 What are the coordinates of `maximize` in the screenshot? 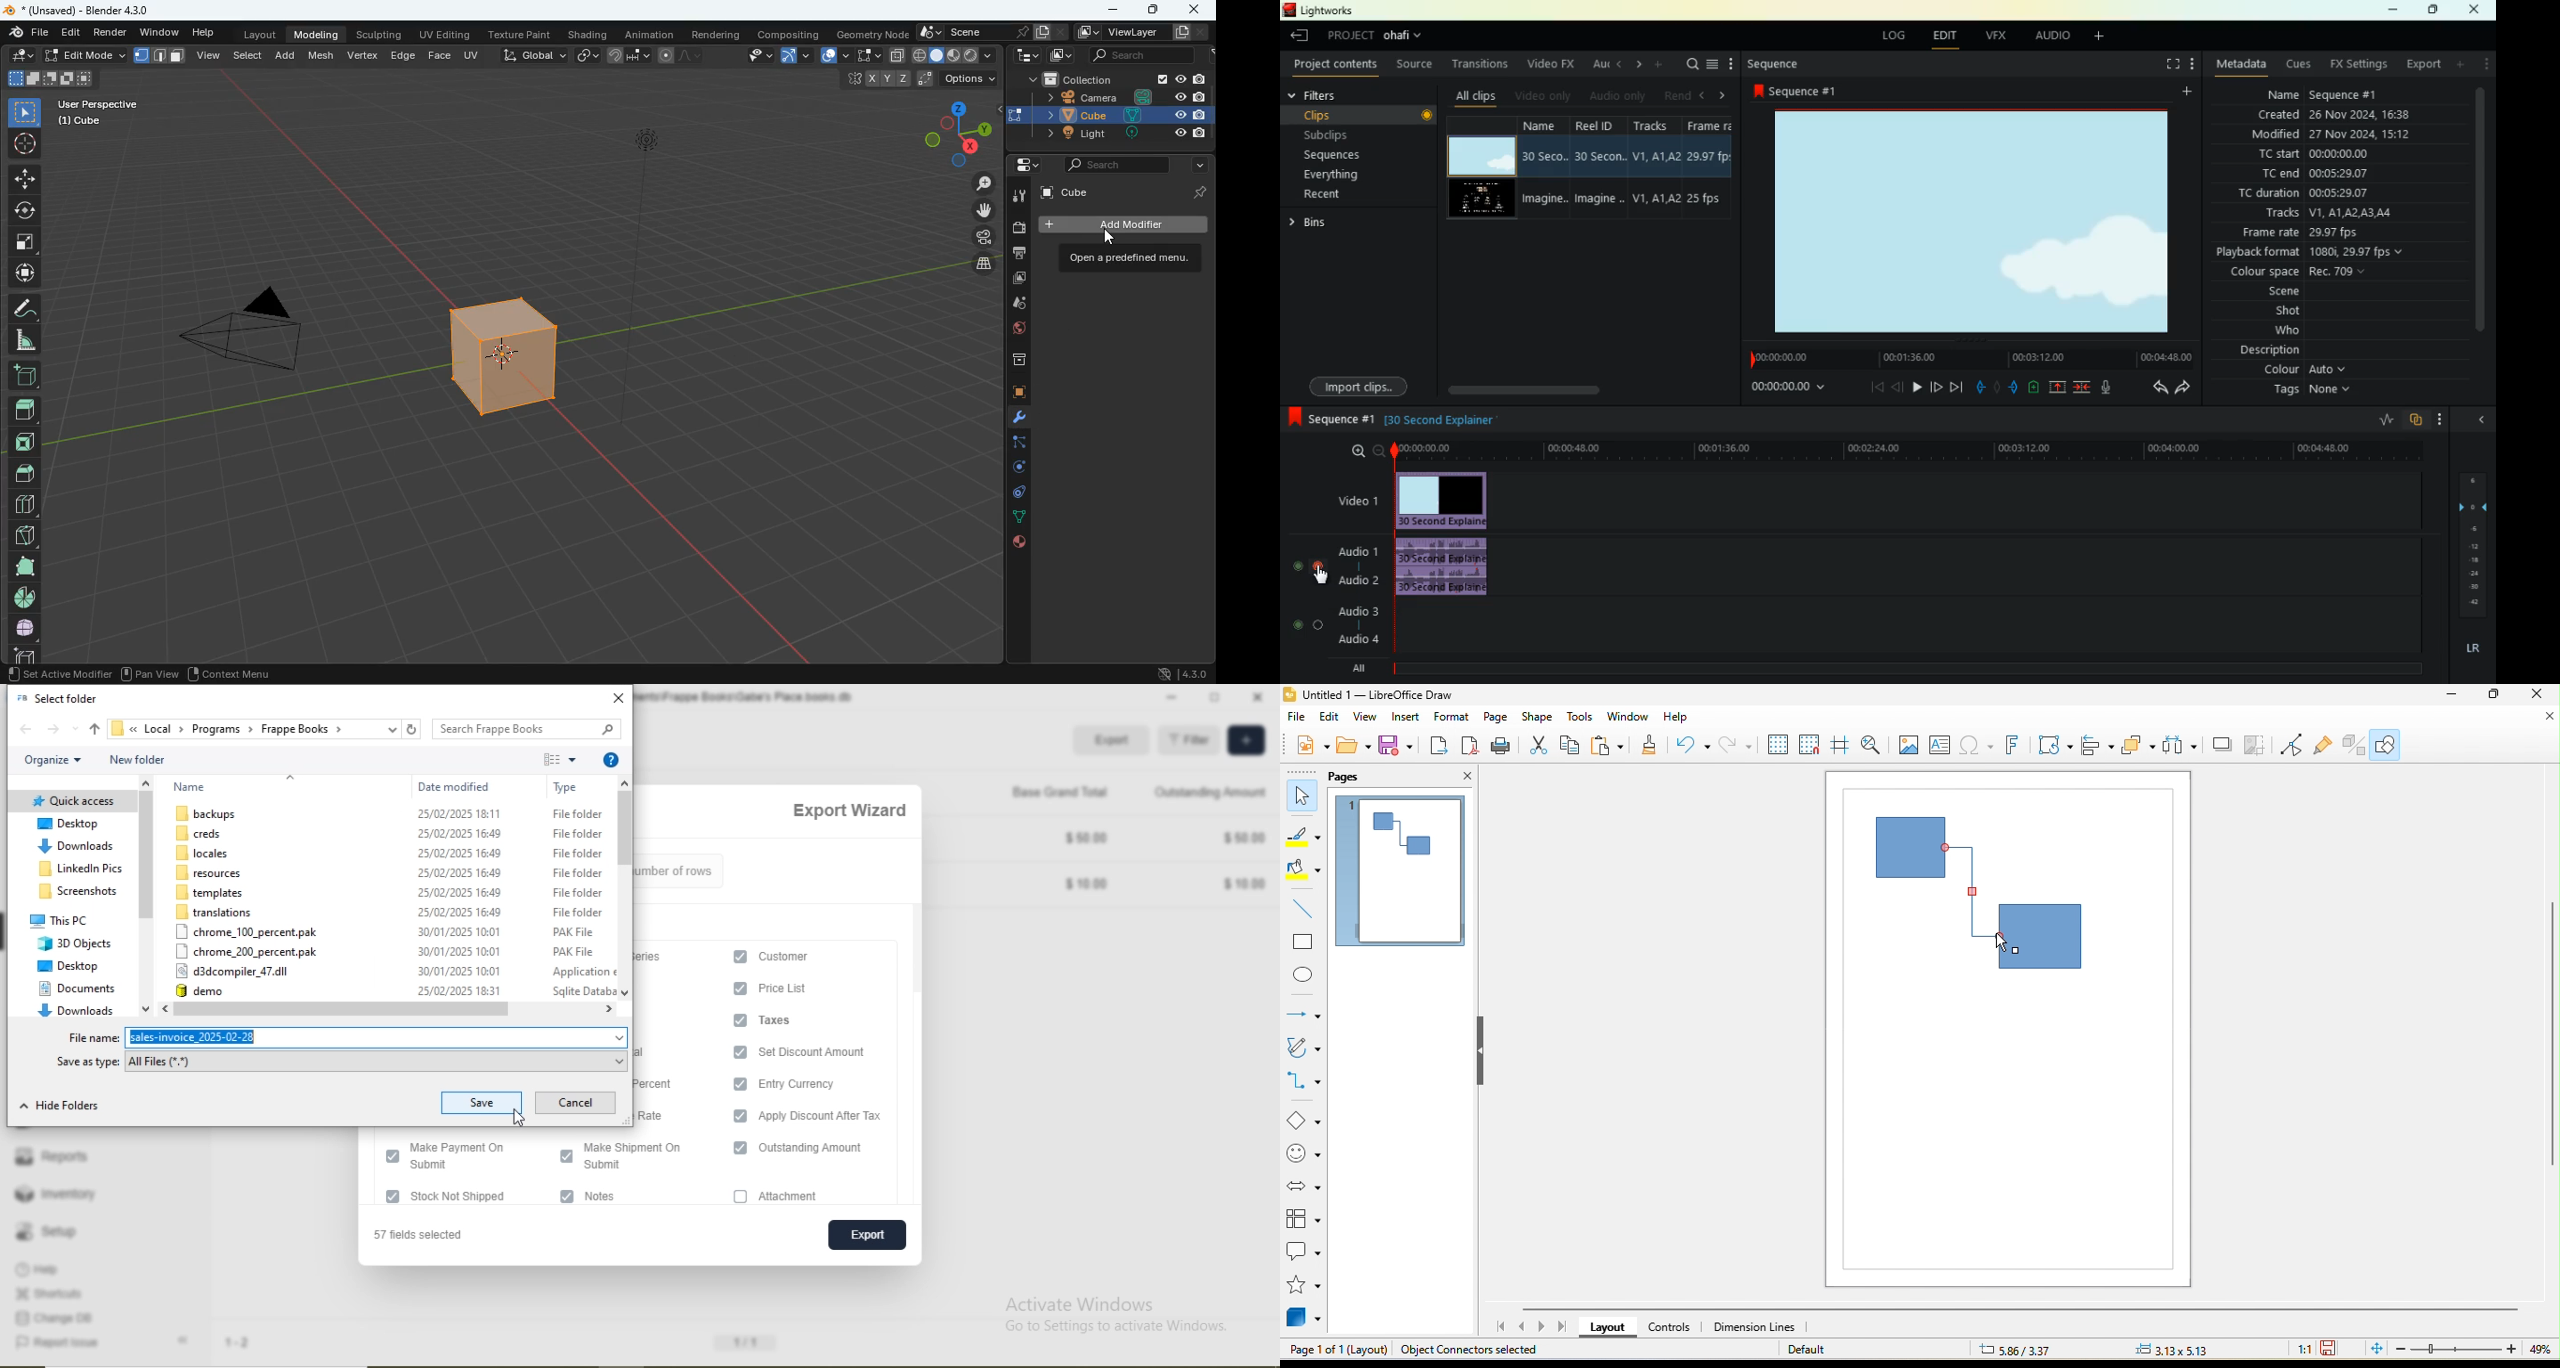 It's located at (1152, 11).